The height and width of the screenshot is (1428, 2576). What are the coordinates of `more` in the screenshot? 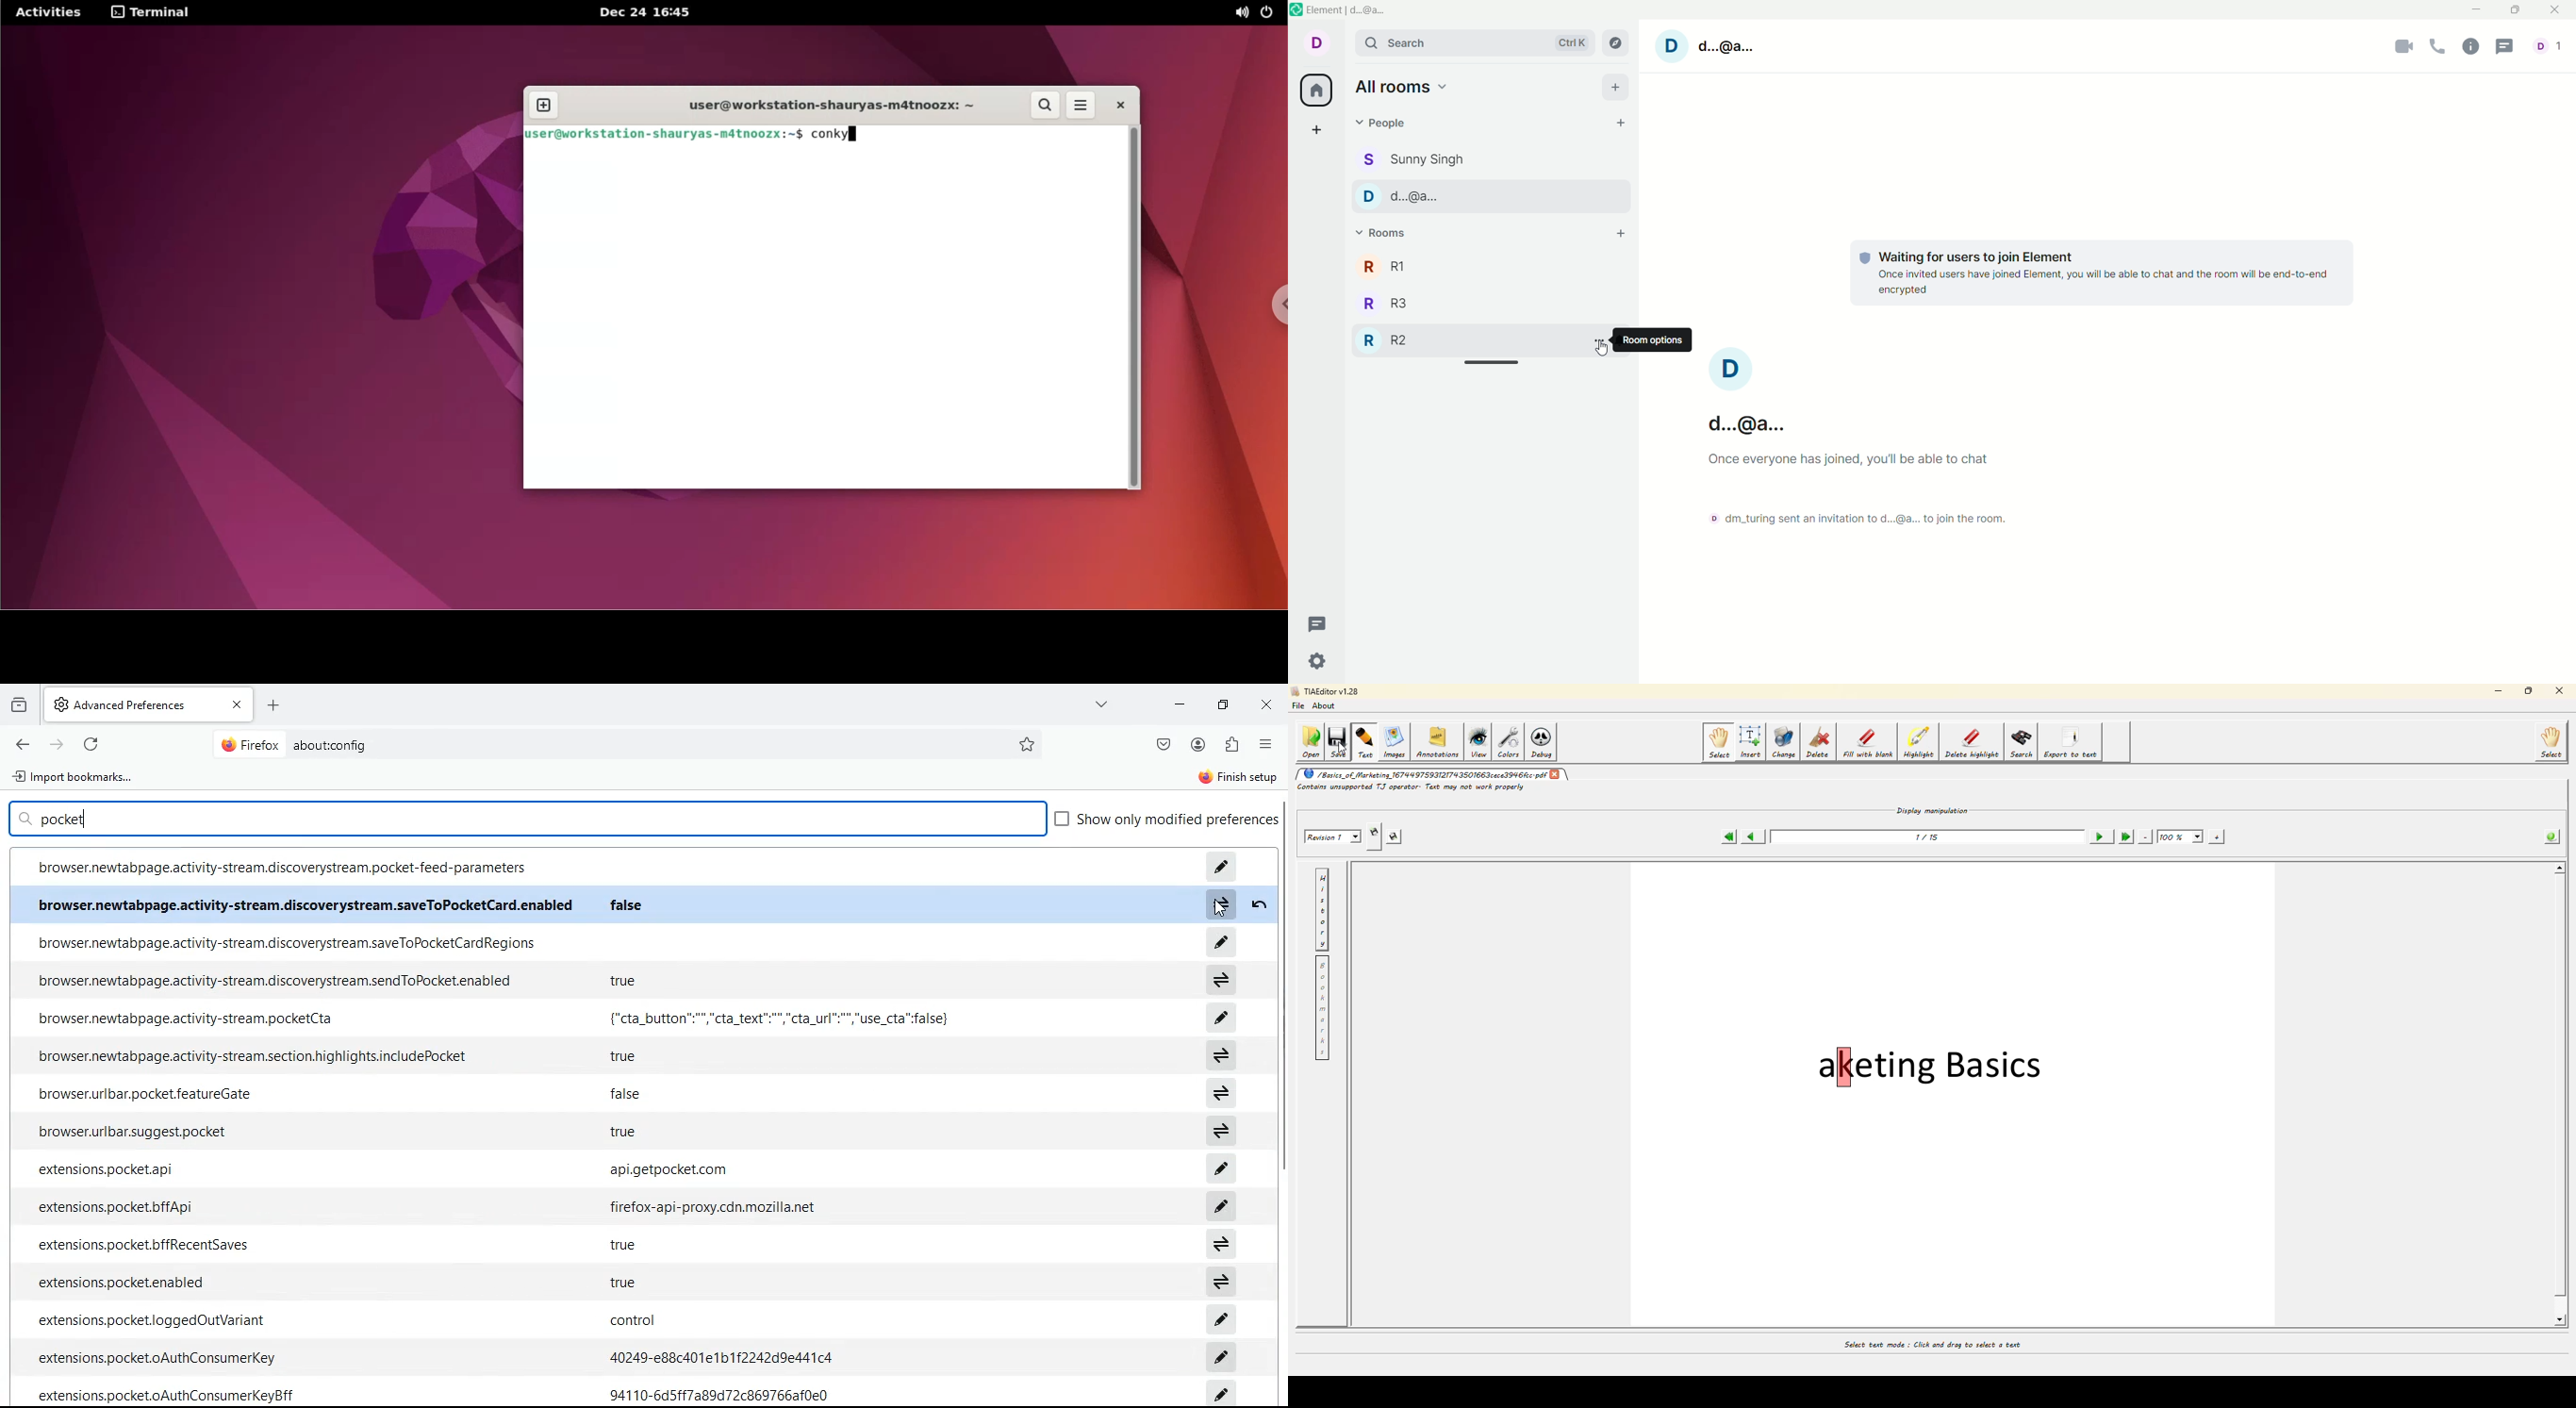 It's located at (1098, 704).